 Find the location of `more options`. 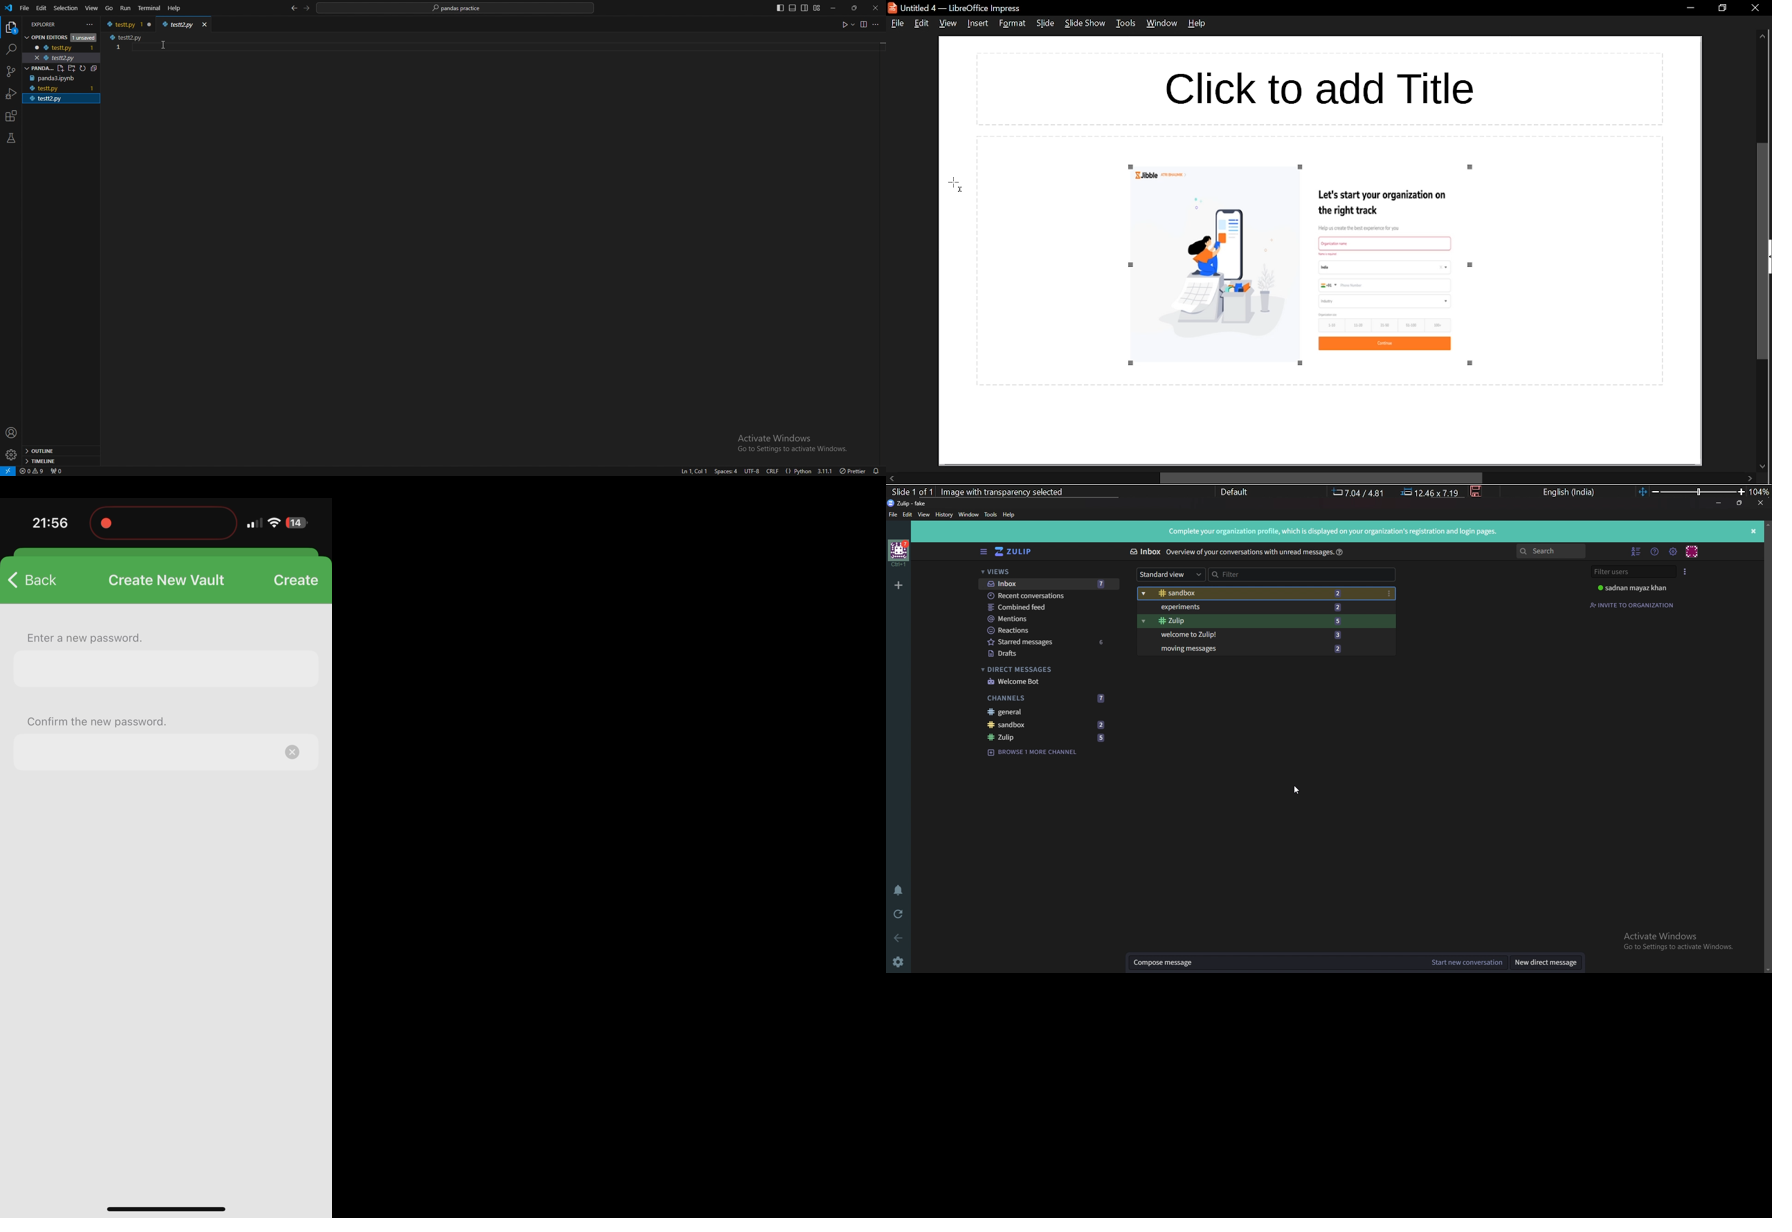

more options is located at coordinates (877, 25).